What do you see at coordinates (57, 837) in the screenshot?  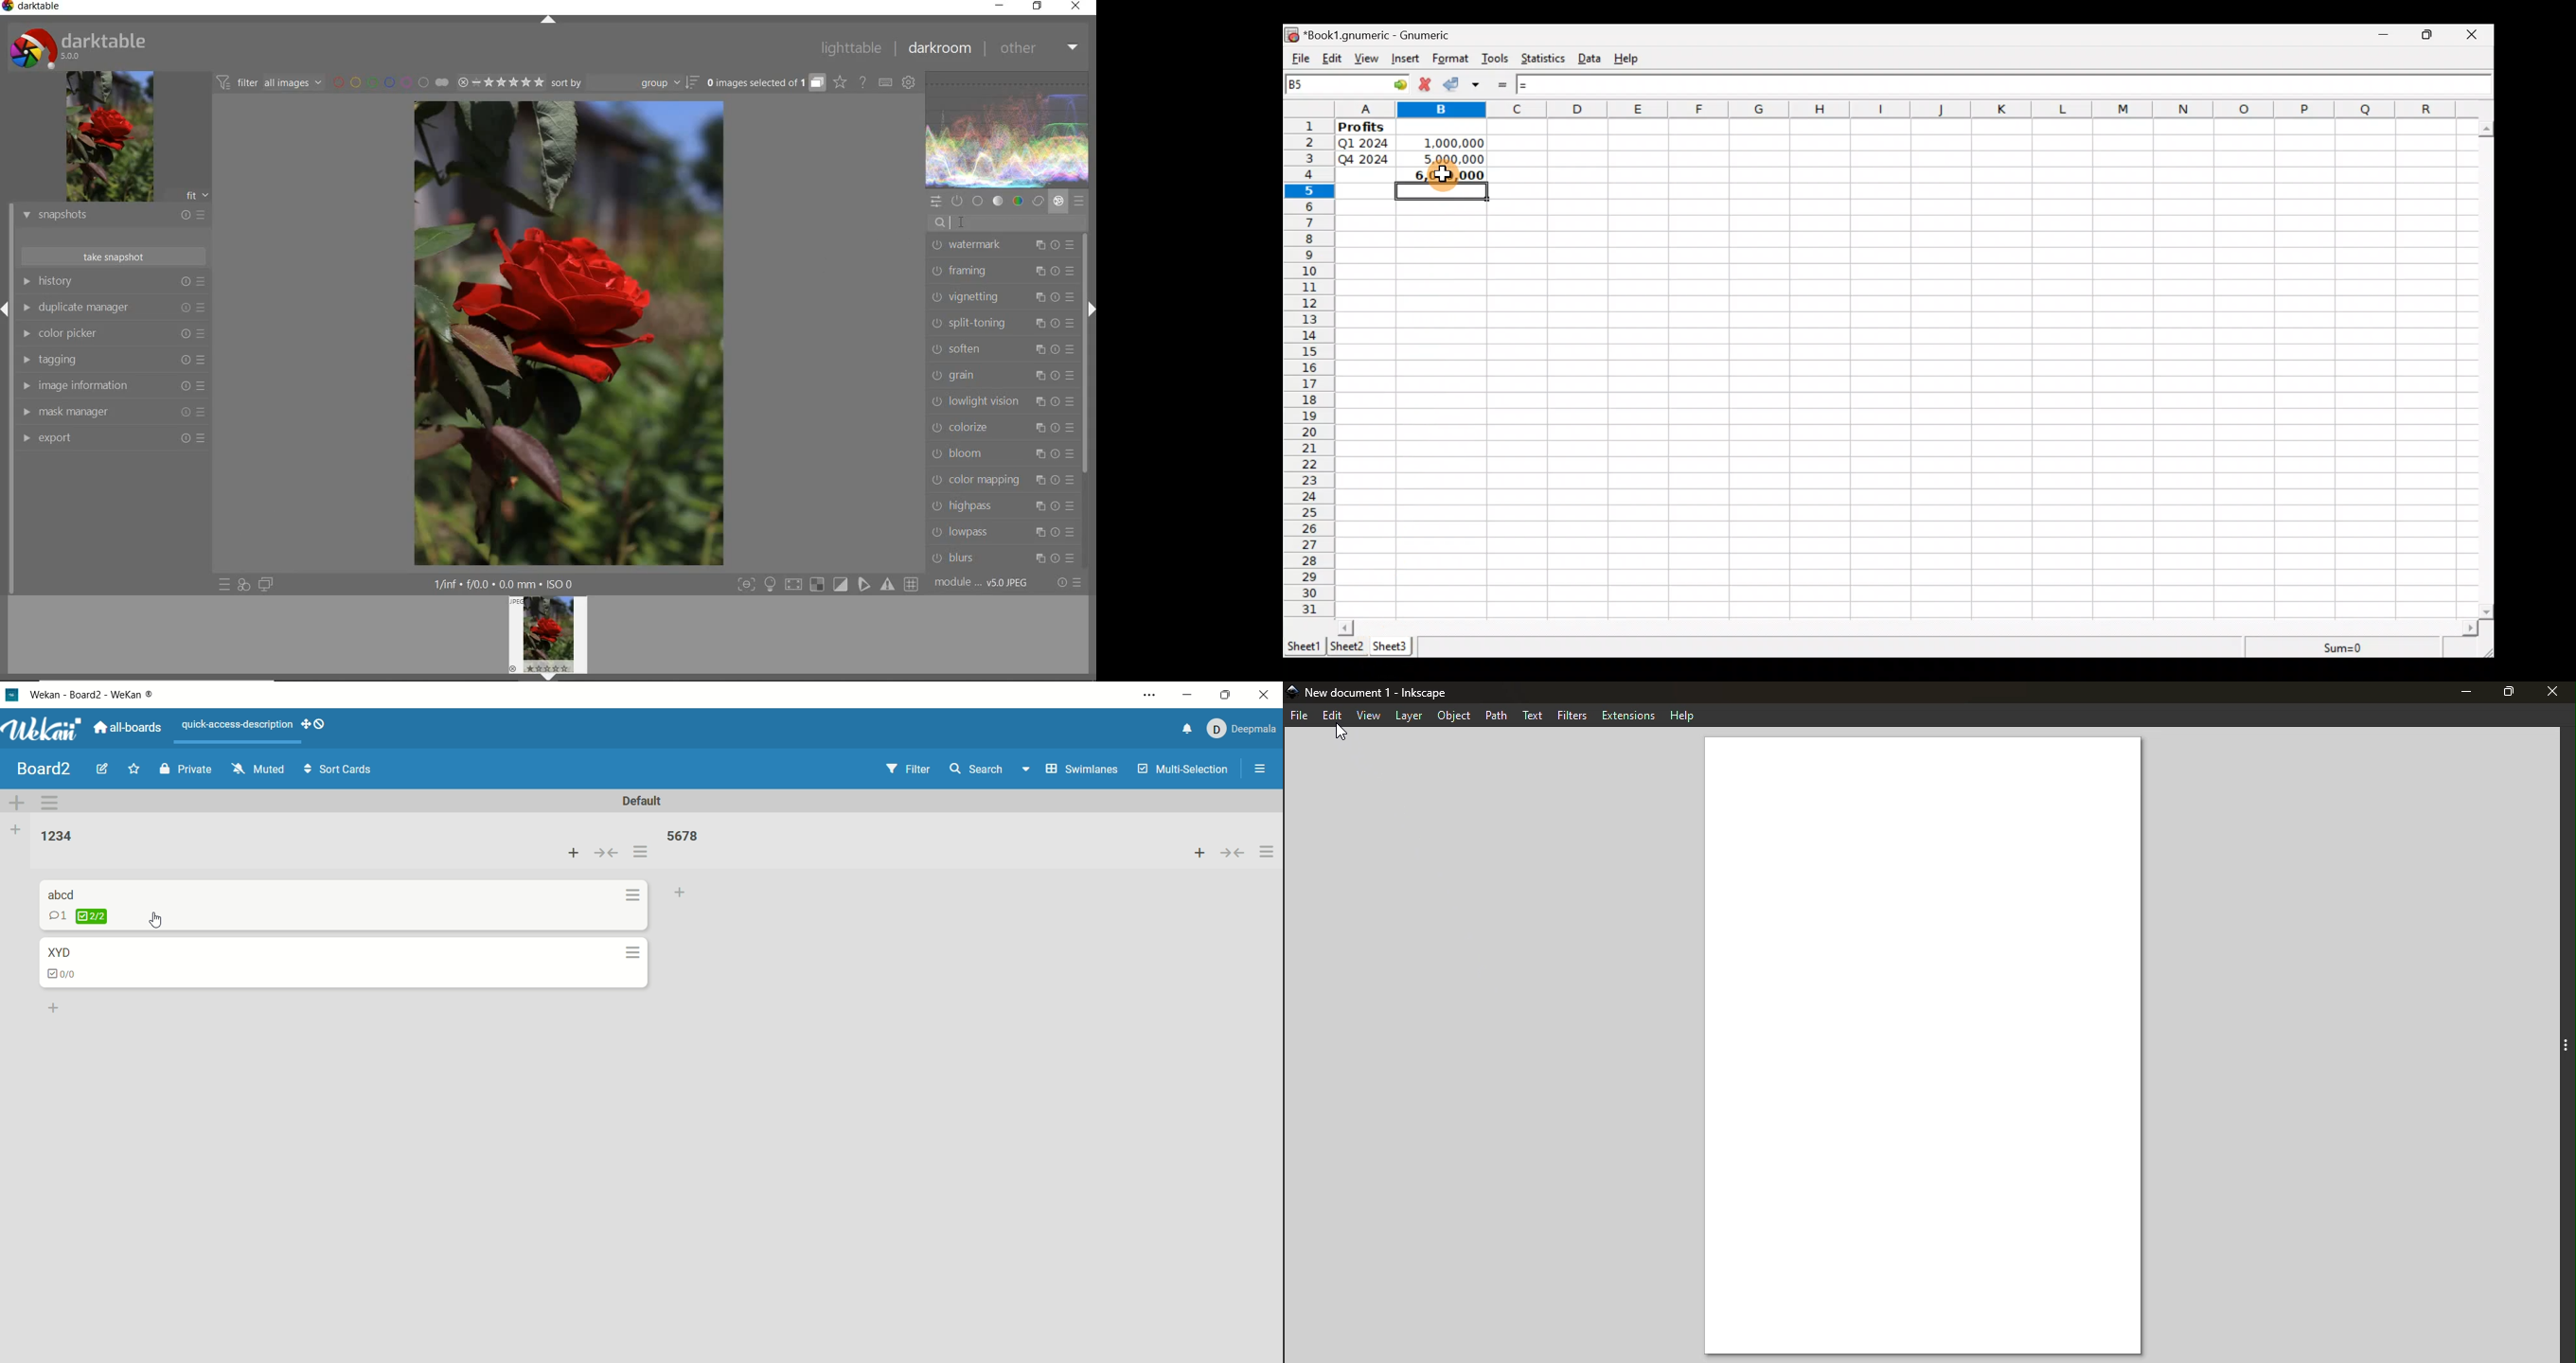 I see `list title` at bounding box center [57, 837].